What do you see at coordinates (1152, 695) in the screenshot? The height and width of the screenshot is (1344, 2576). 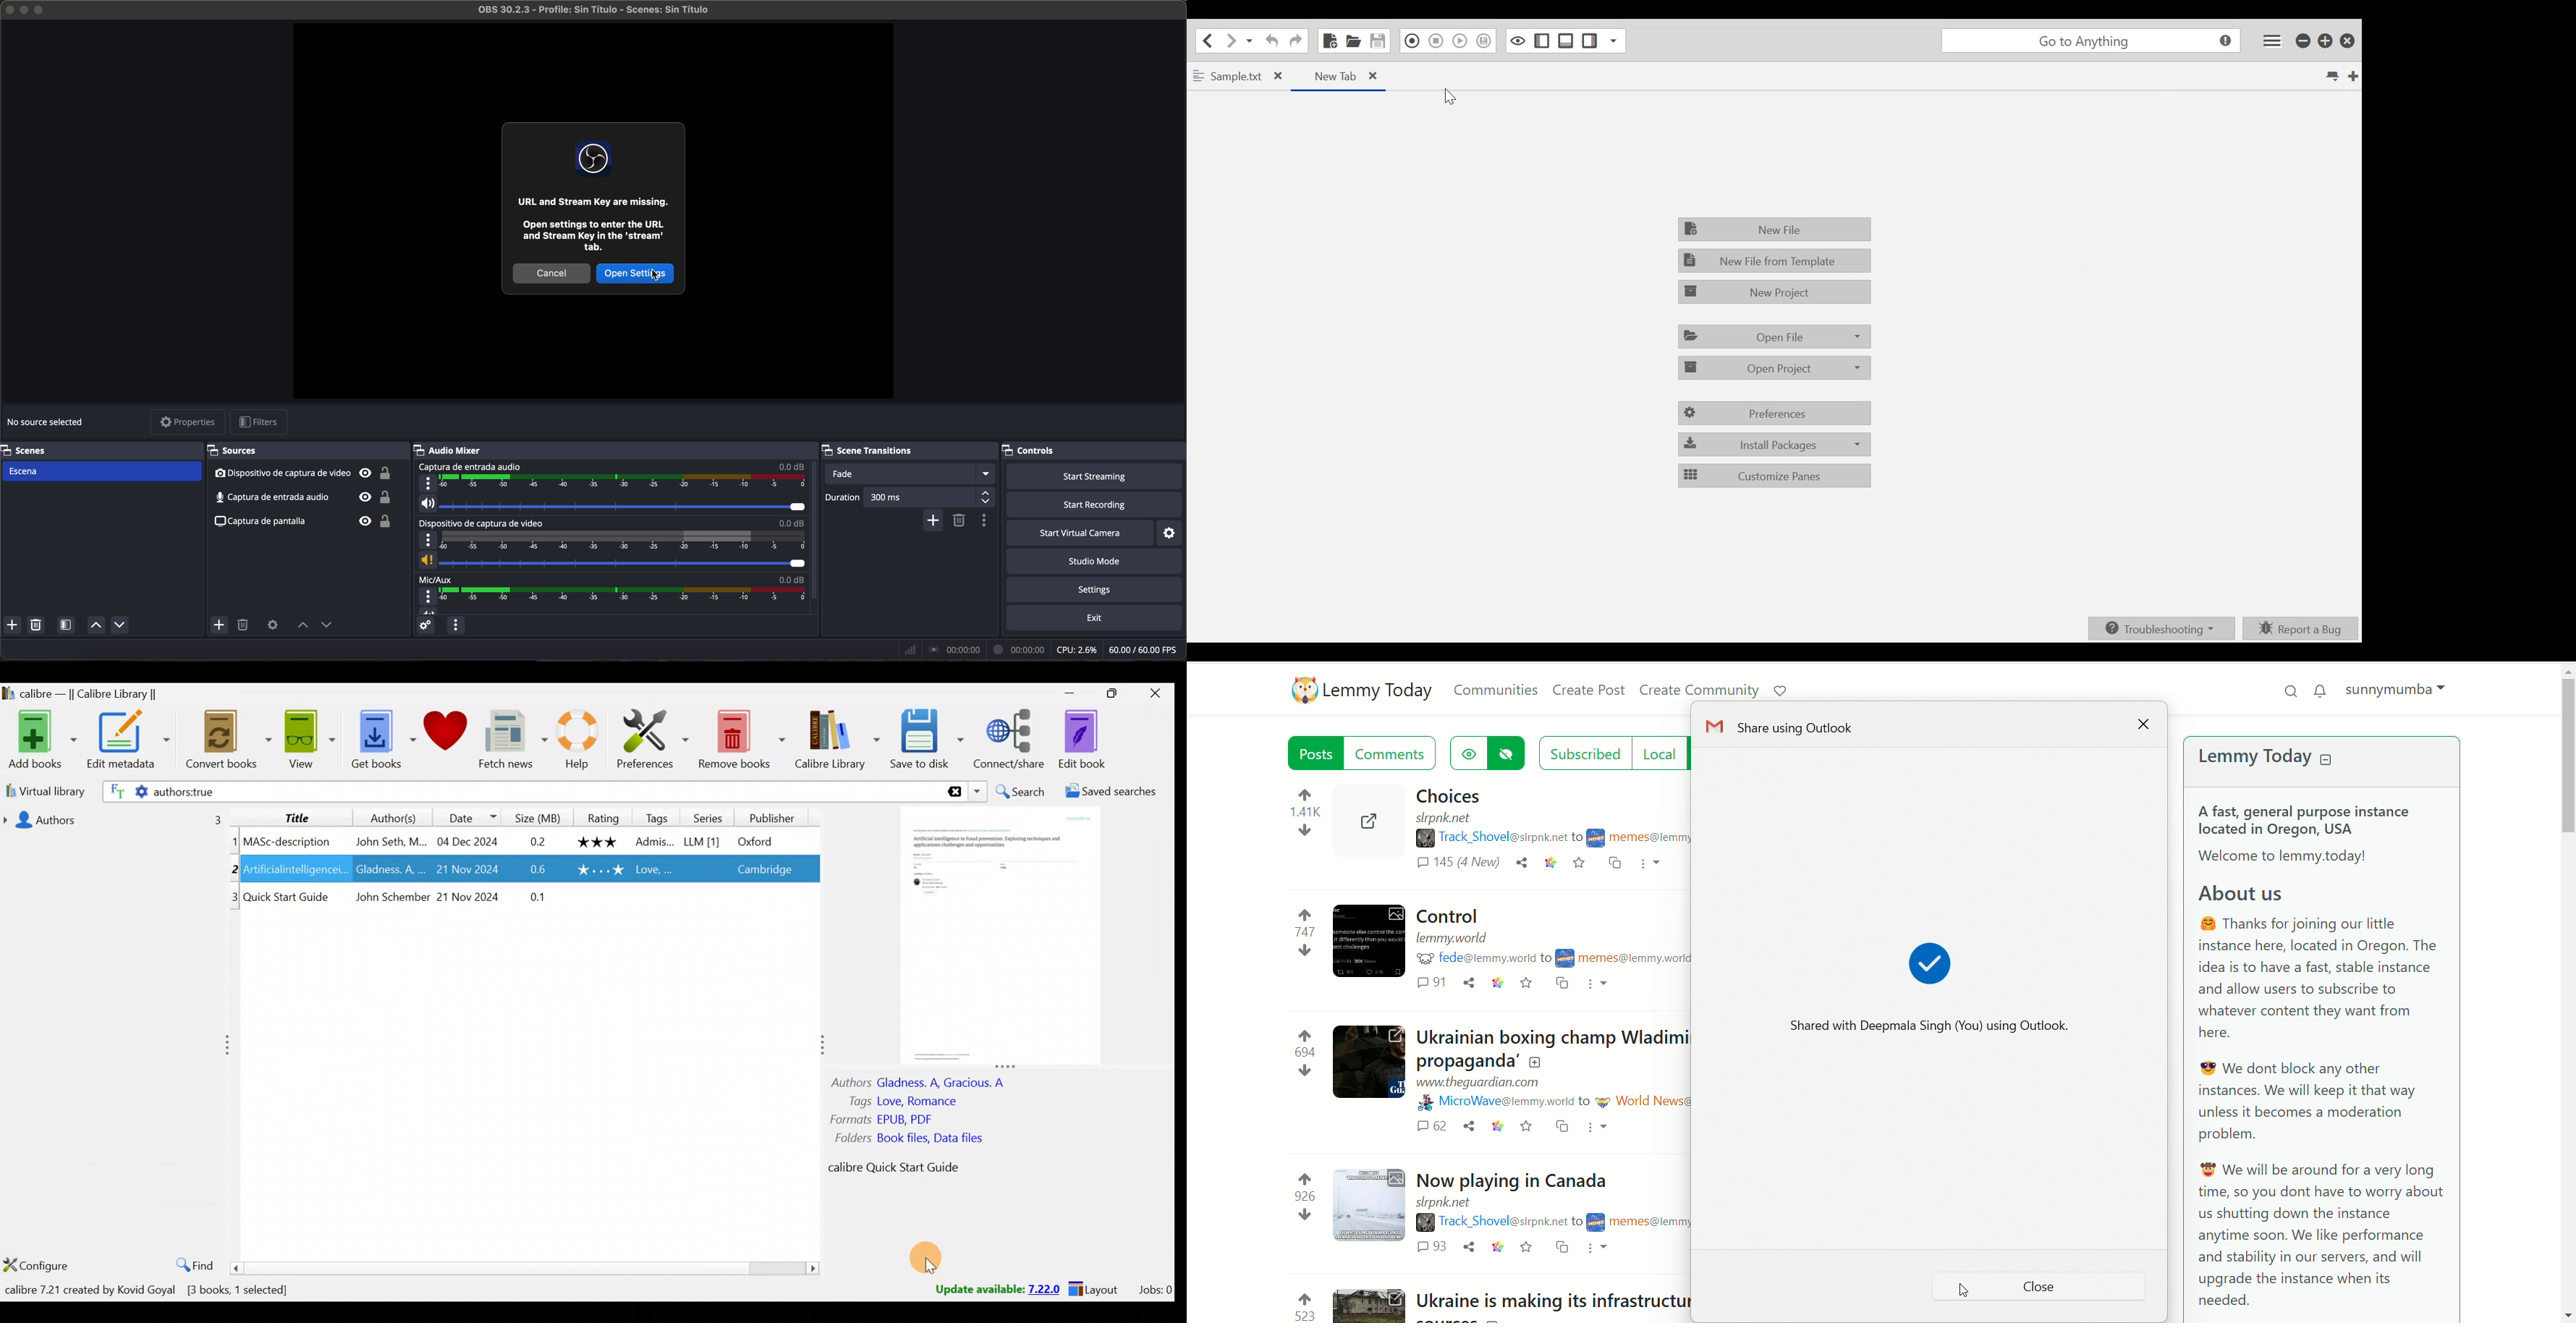 I see `Close` at bounding box center [1152, 695].